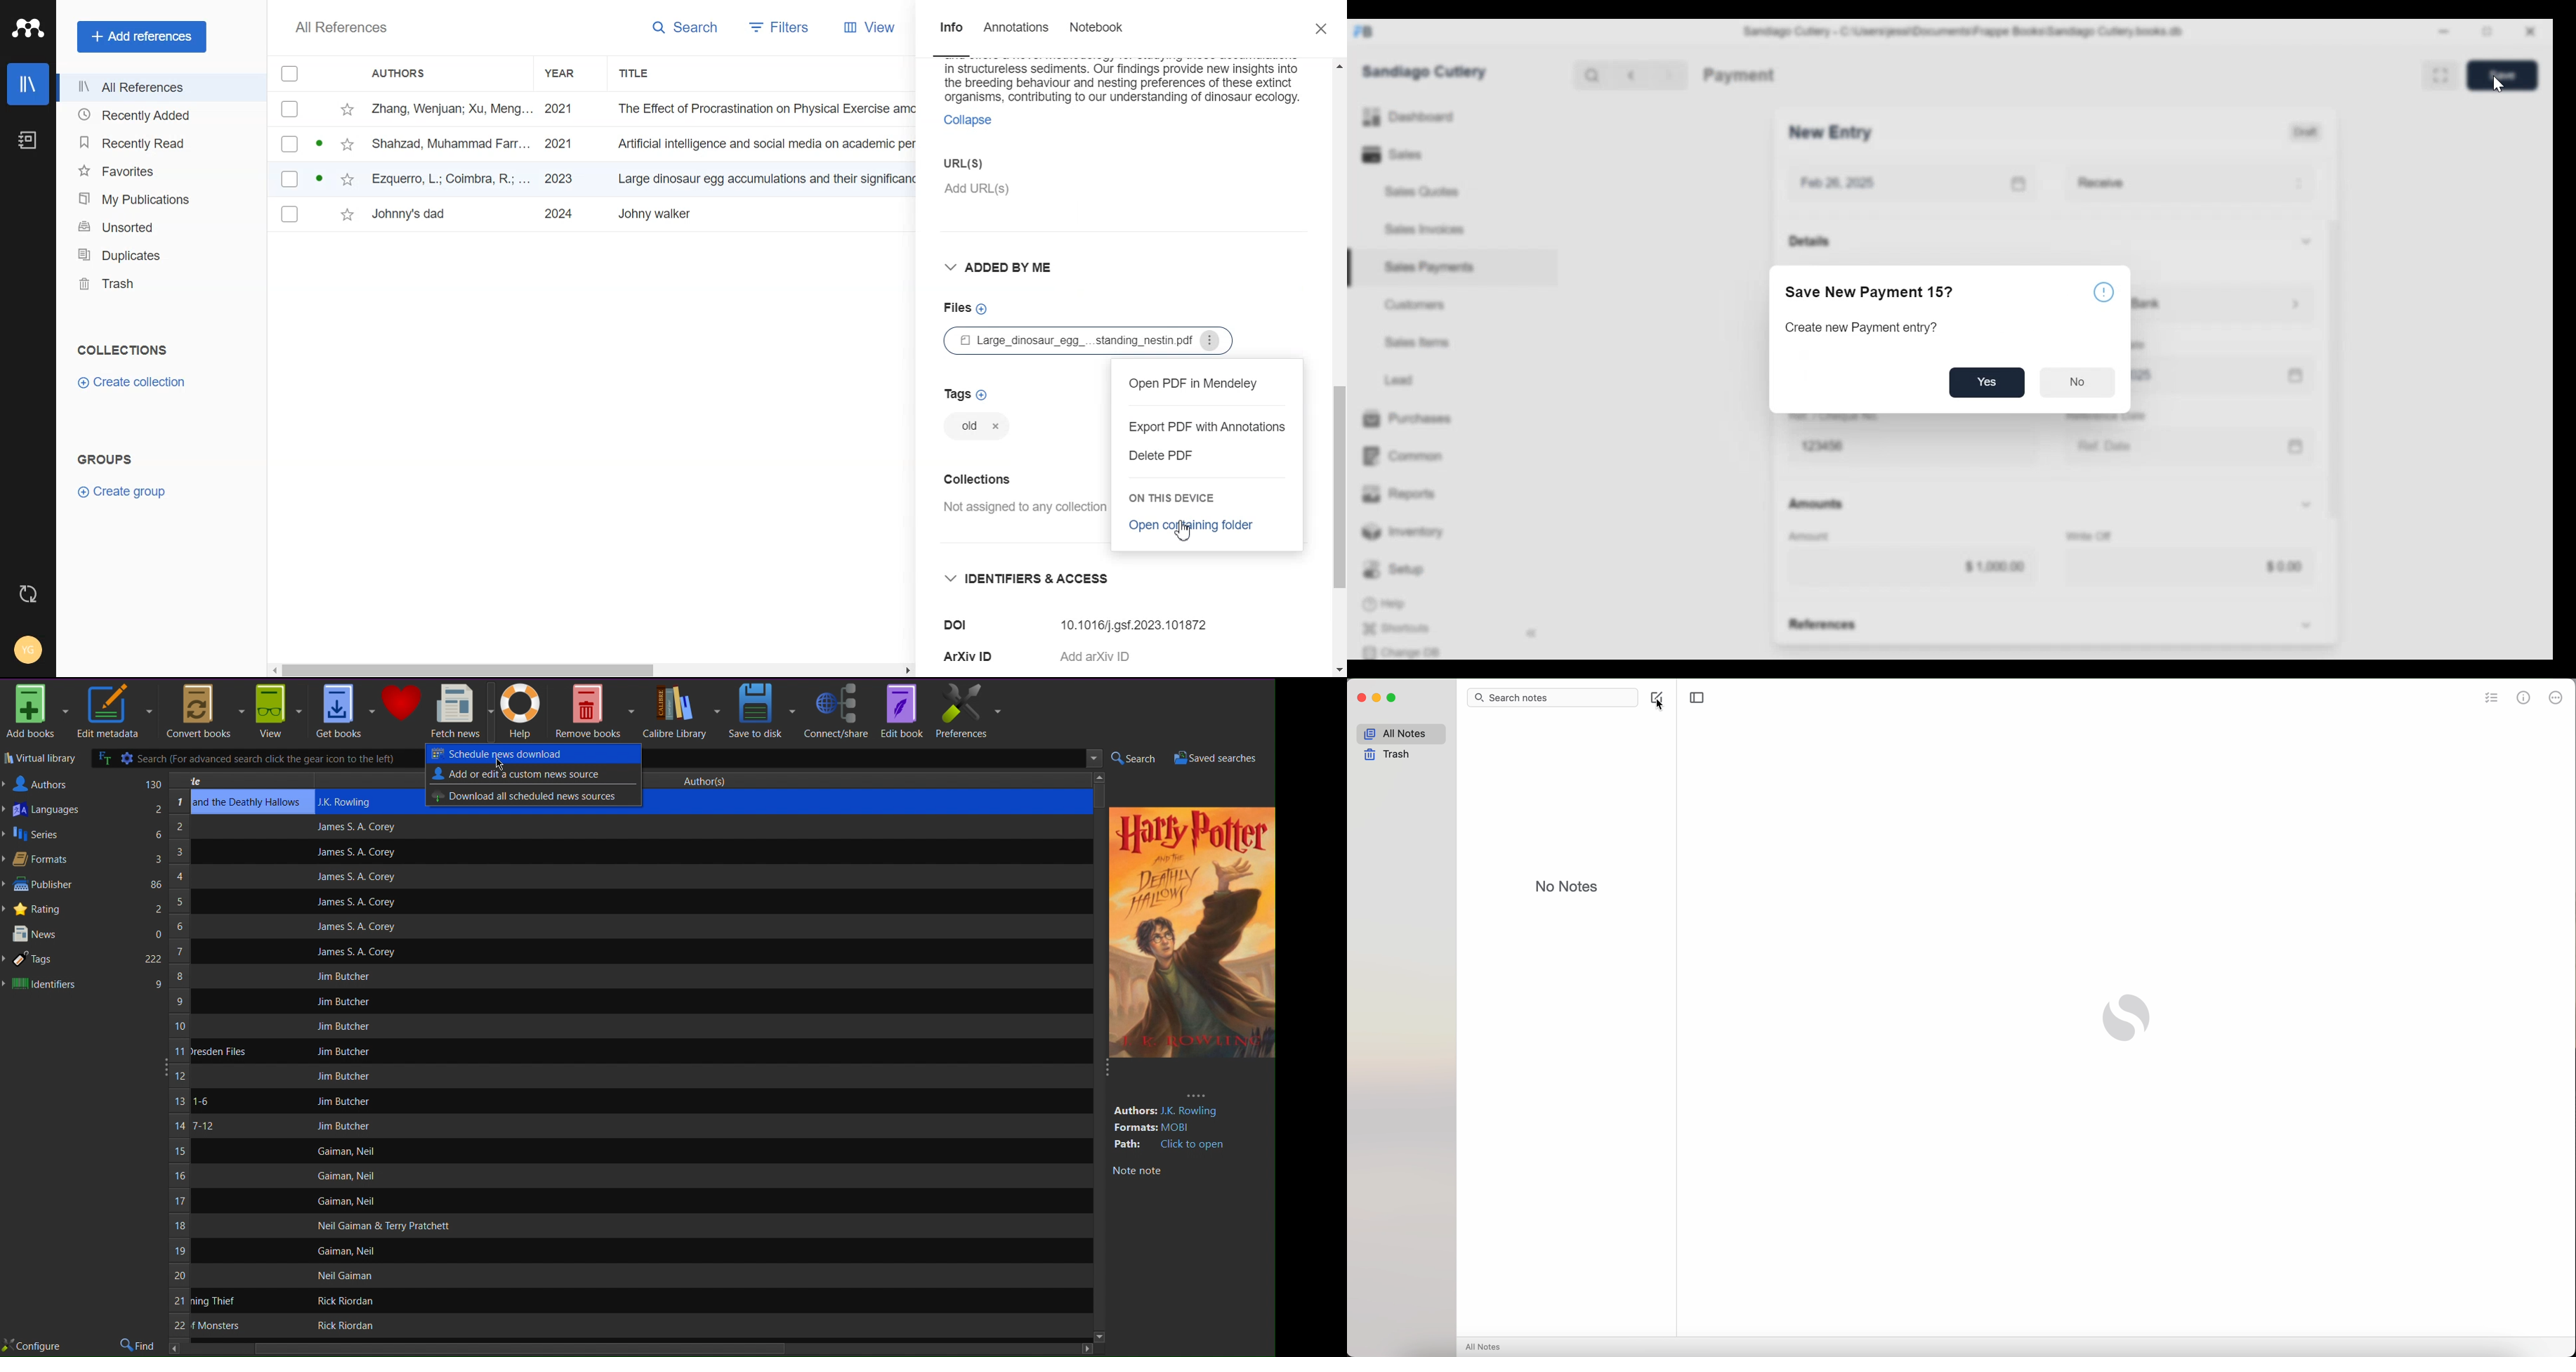  I want to click on unread, so click(318, 143).